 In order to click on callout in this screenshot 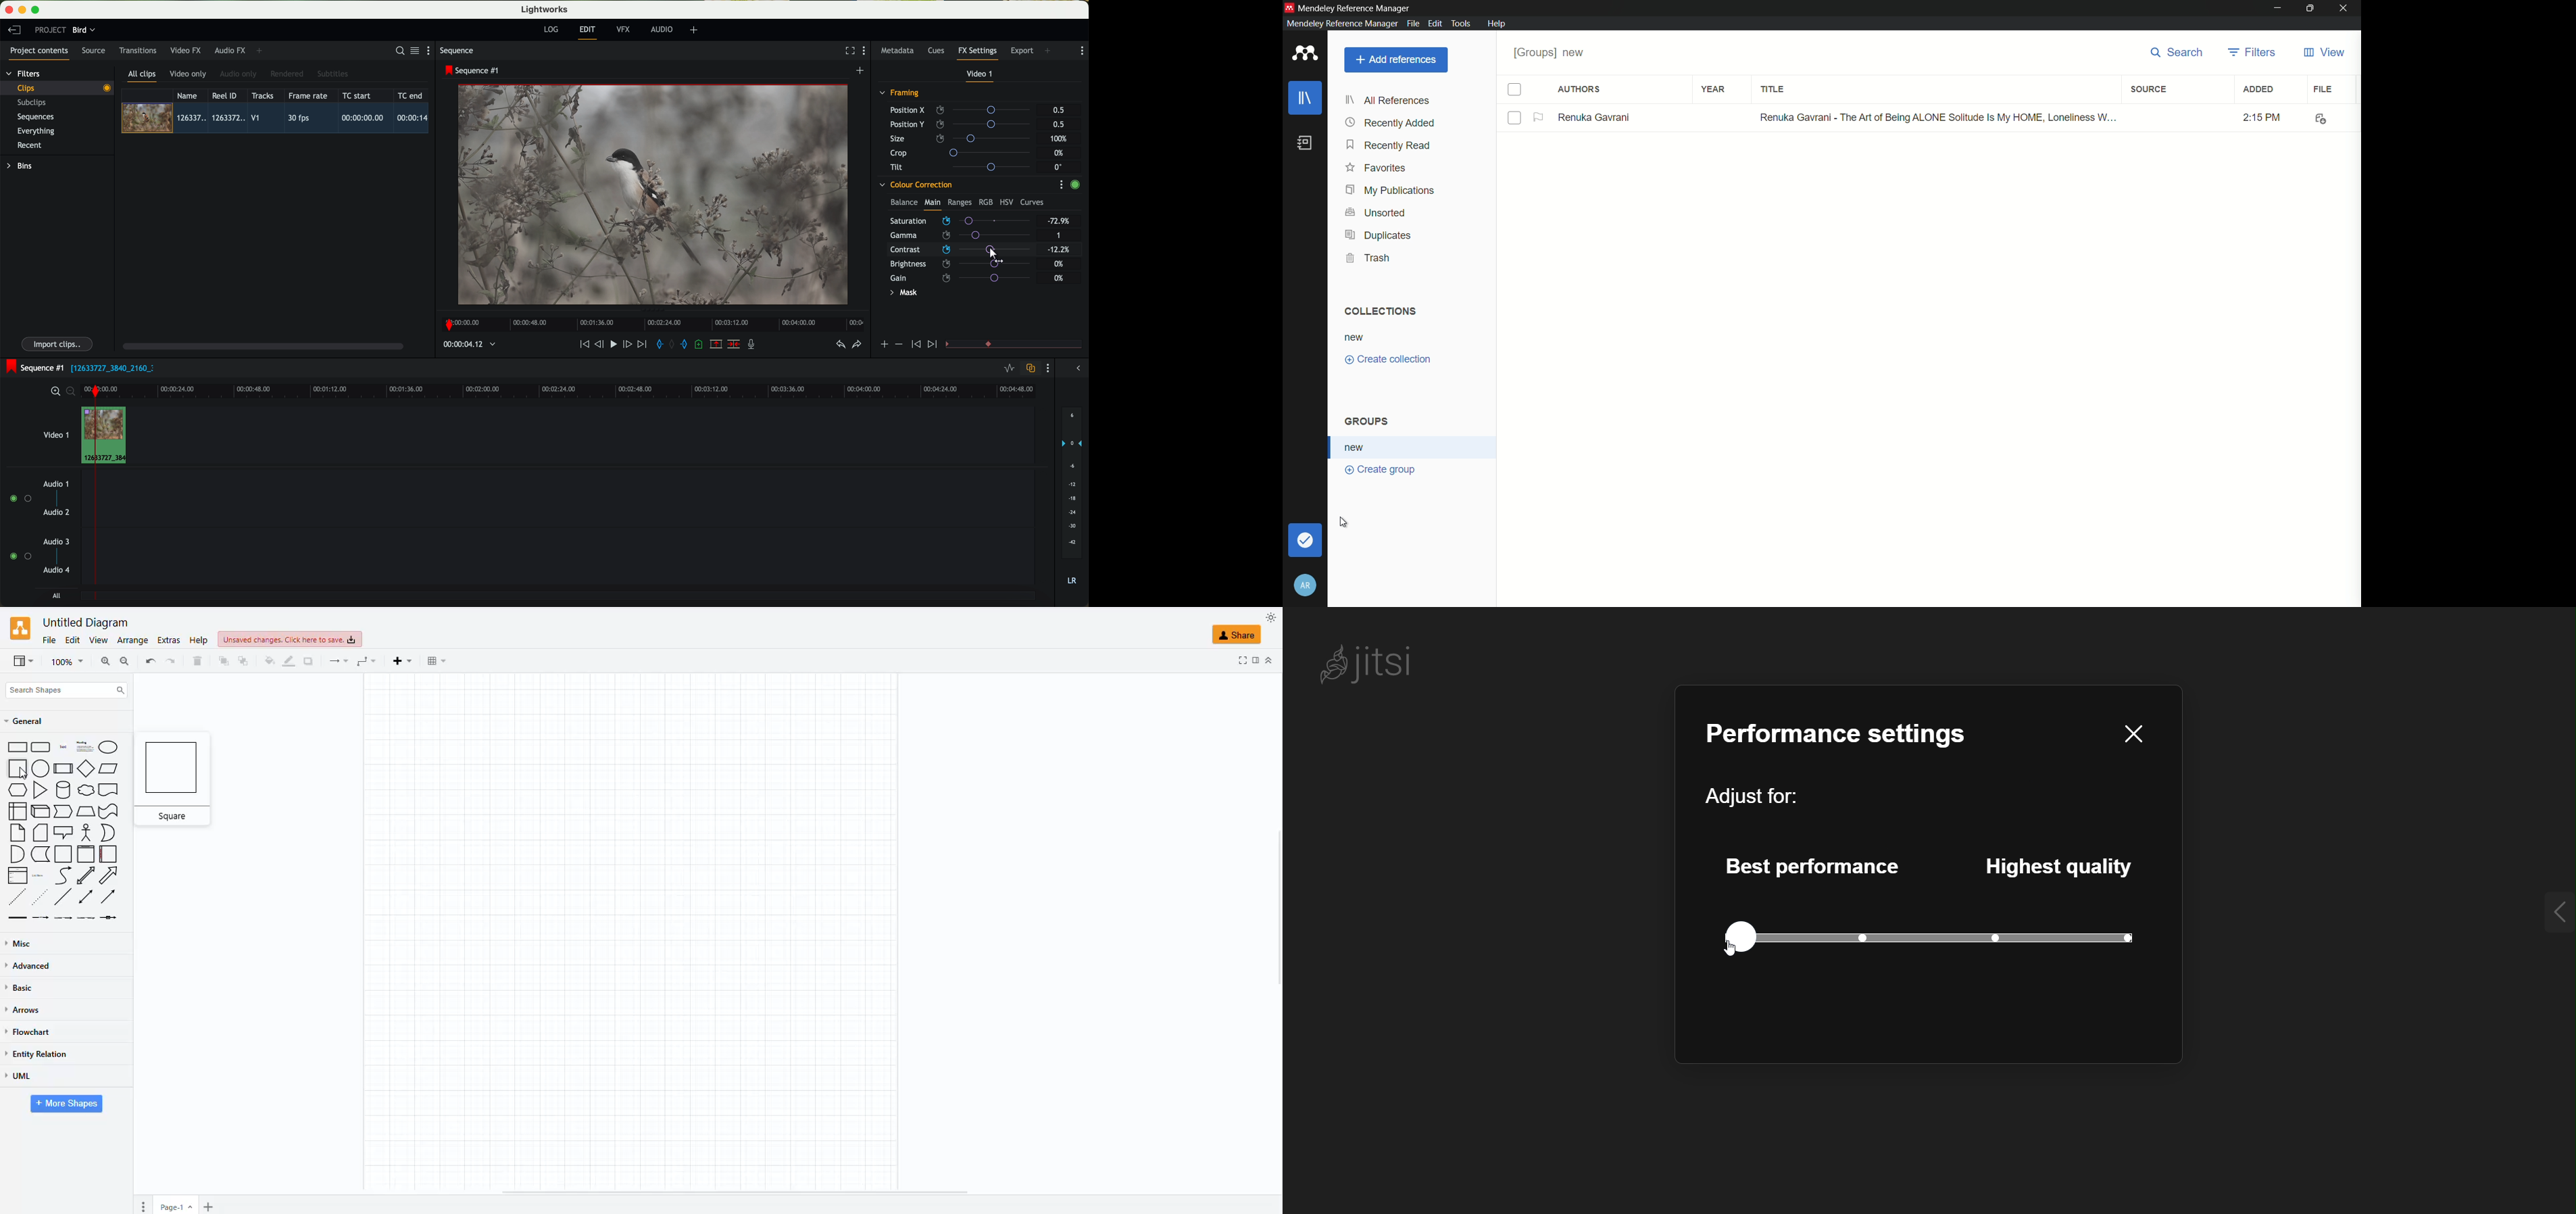, I will do `click(64, 832)`.